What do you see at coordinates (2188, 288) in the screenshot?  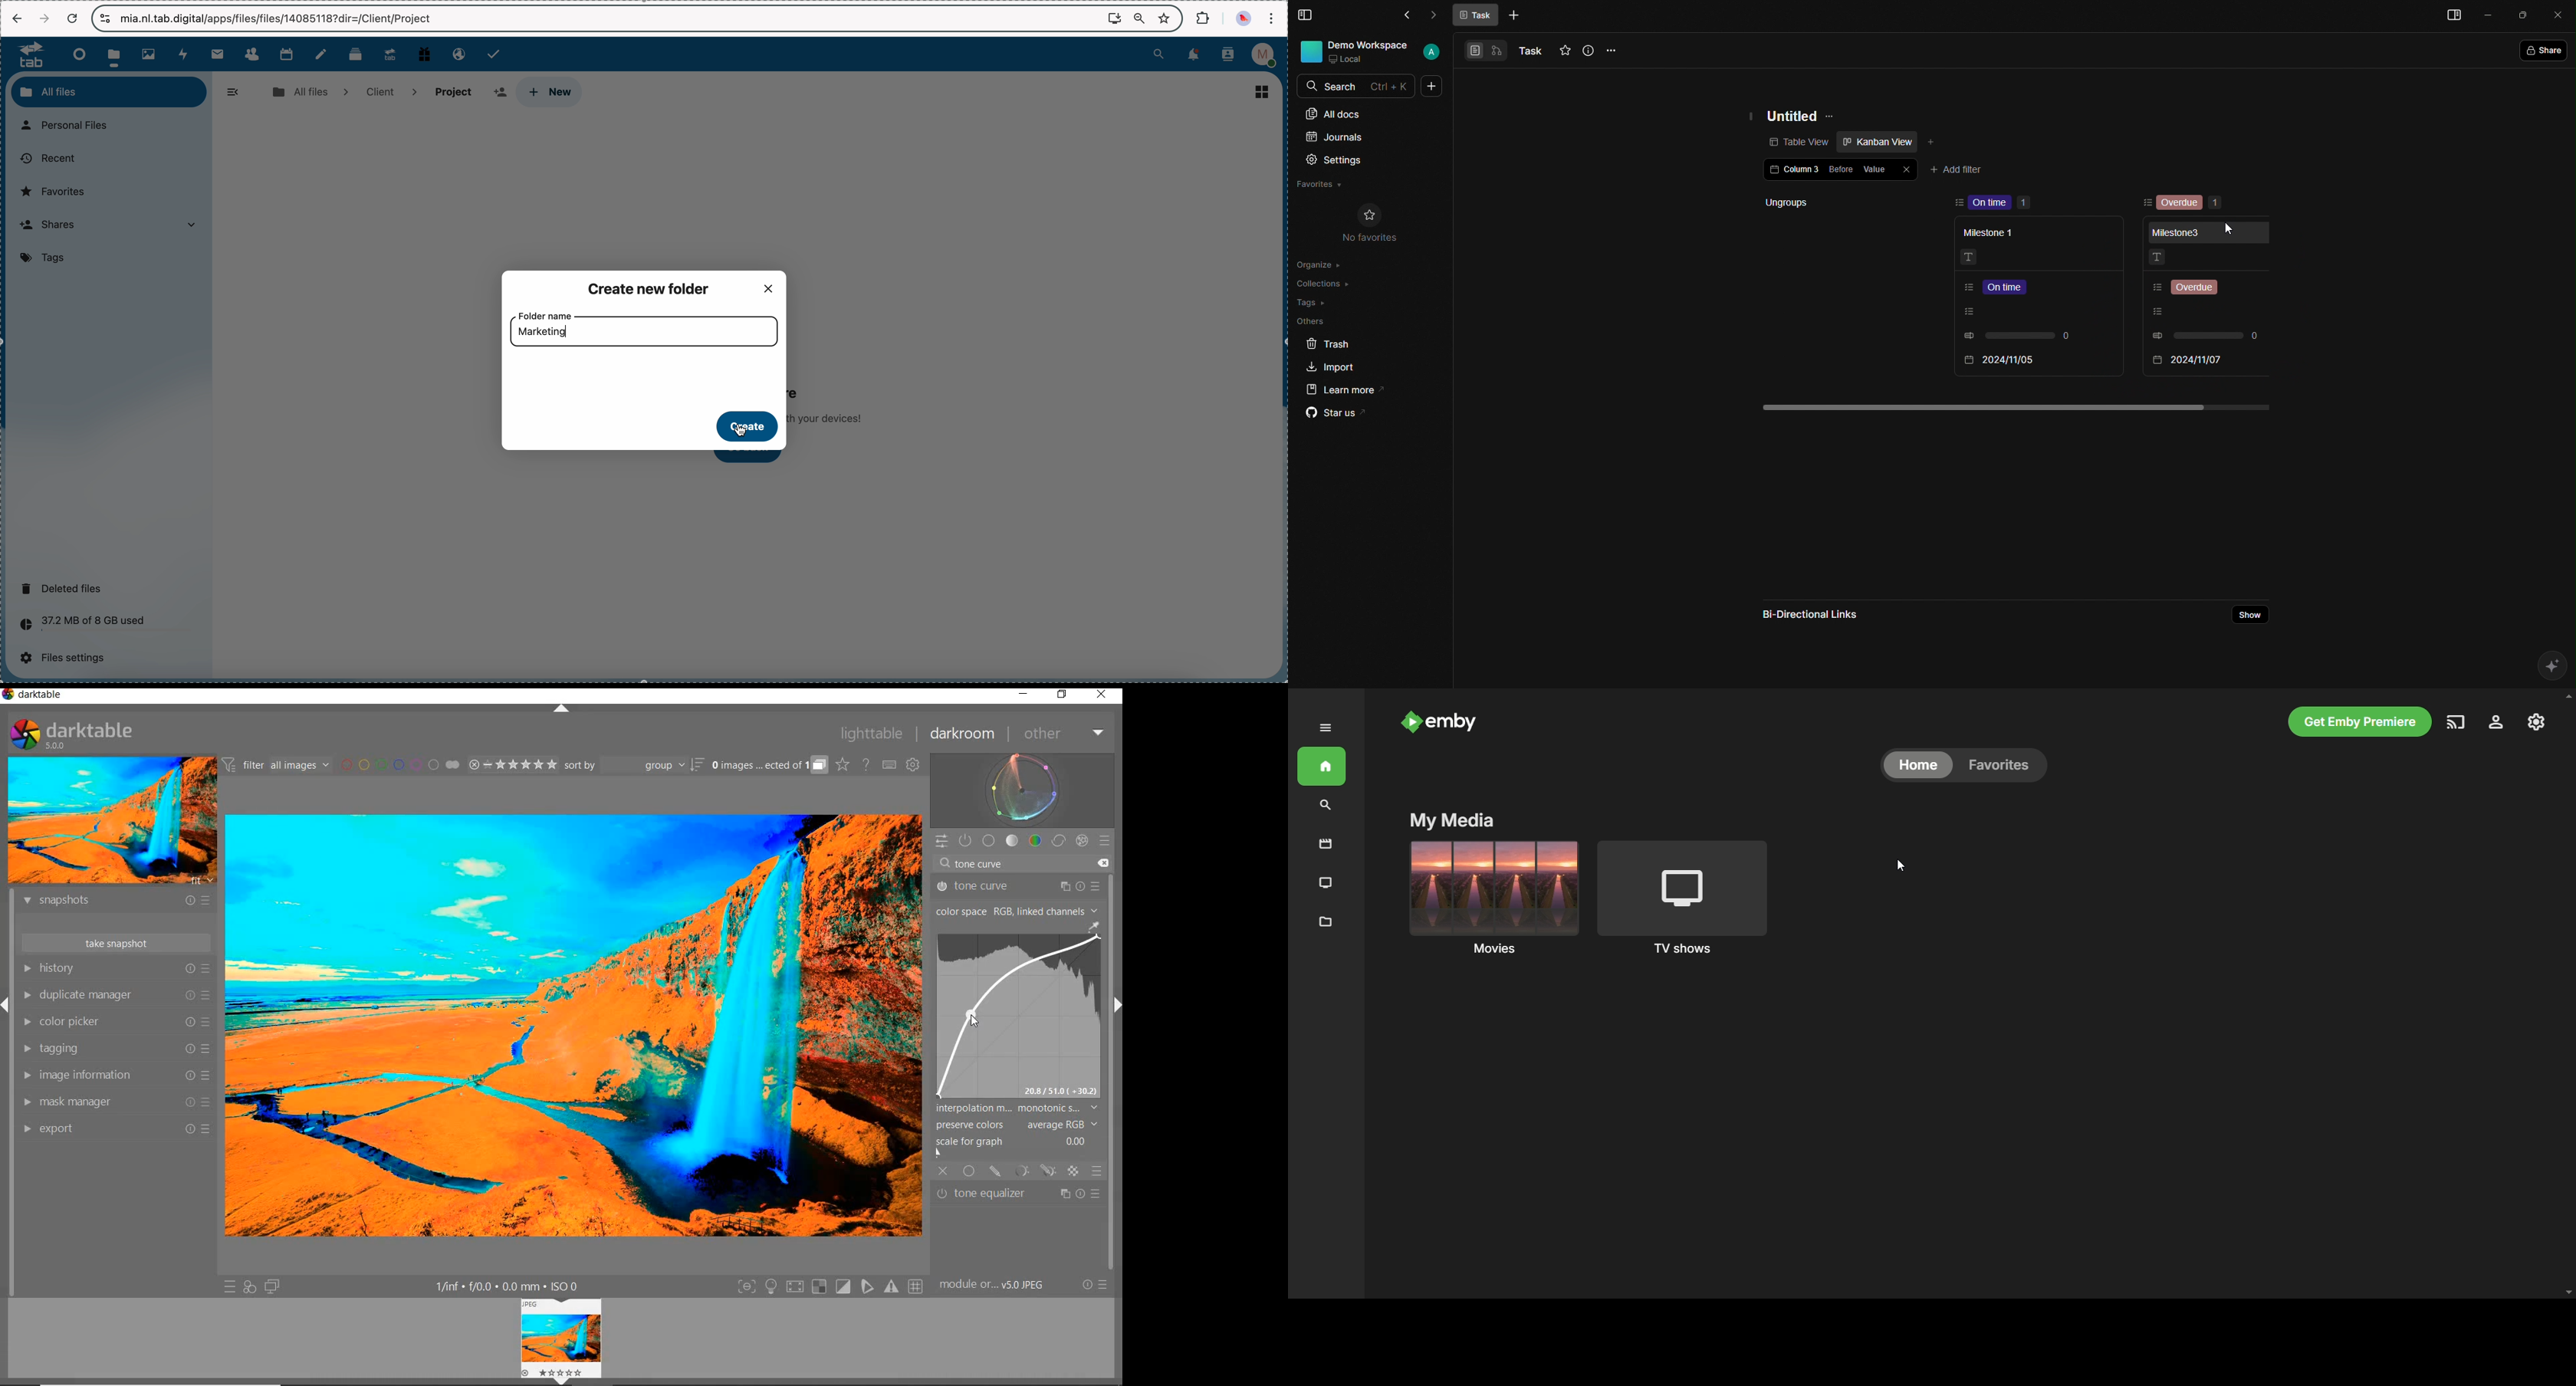 I see `Listing` at bounding box center [2188, 288].